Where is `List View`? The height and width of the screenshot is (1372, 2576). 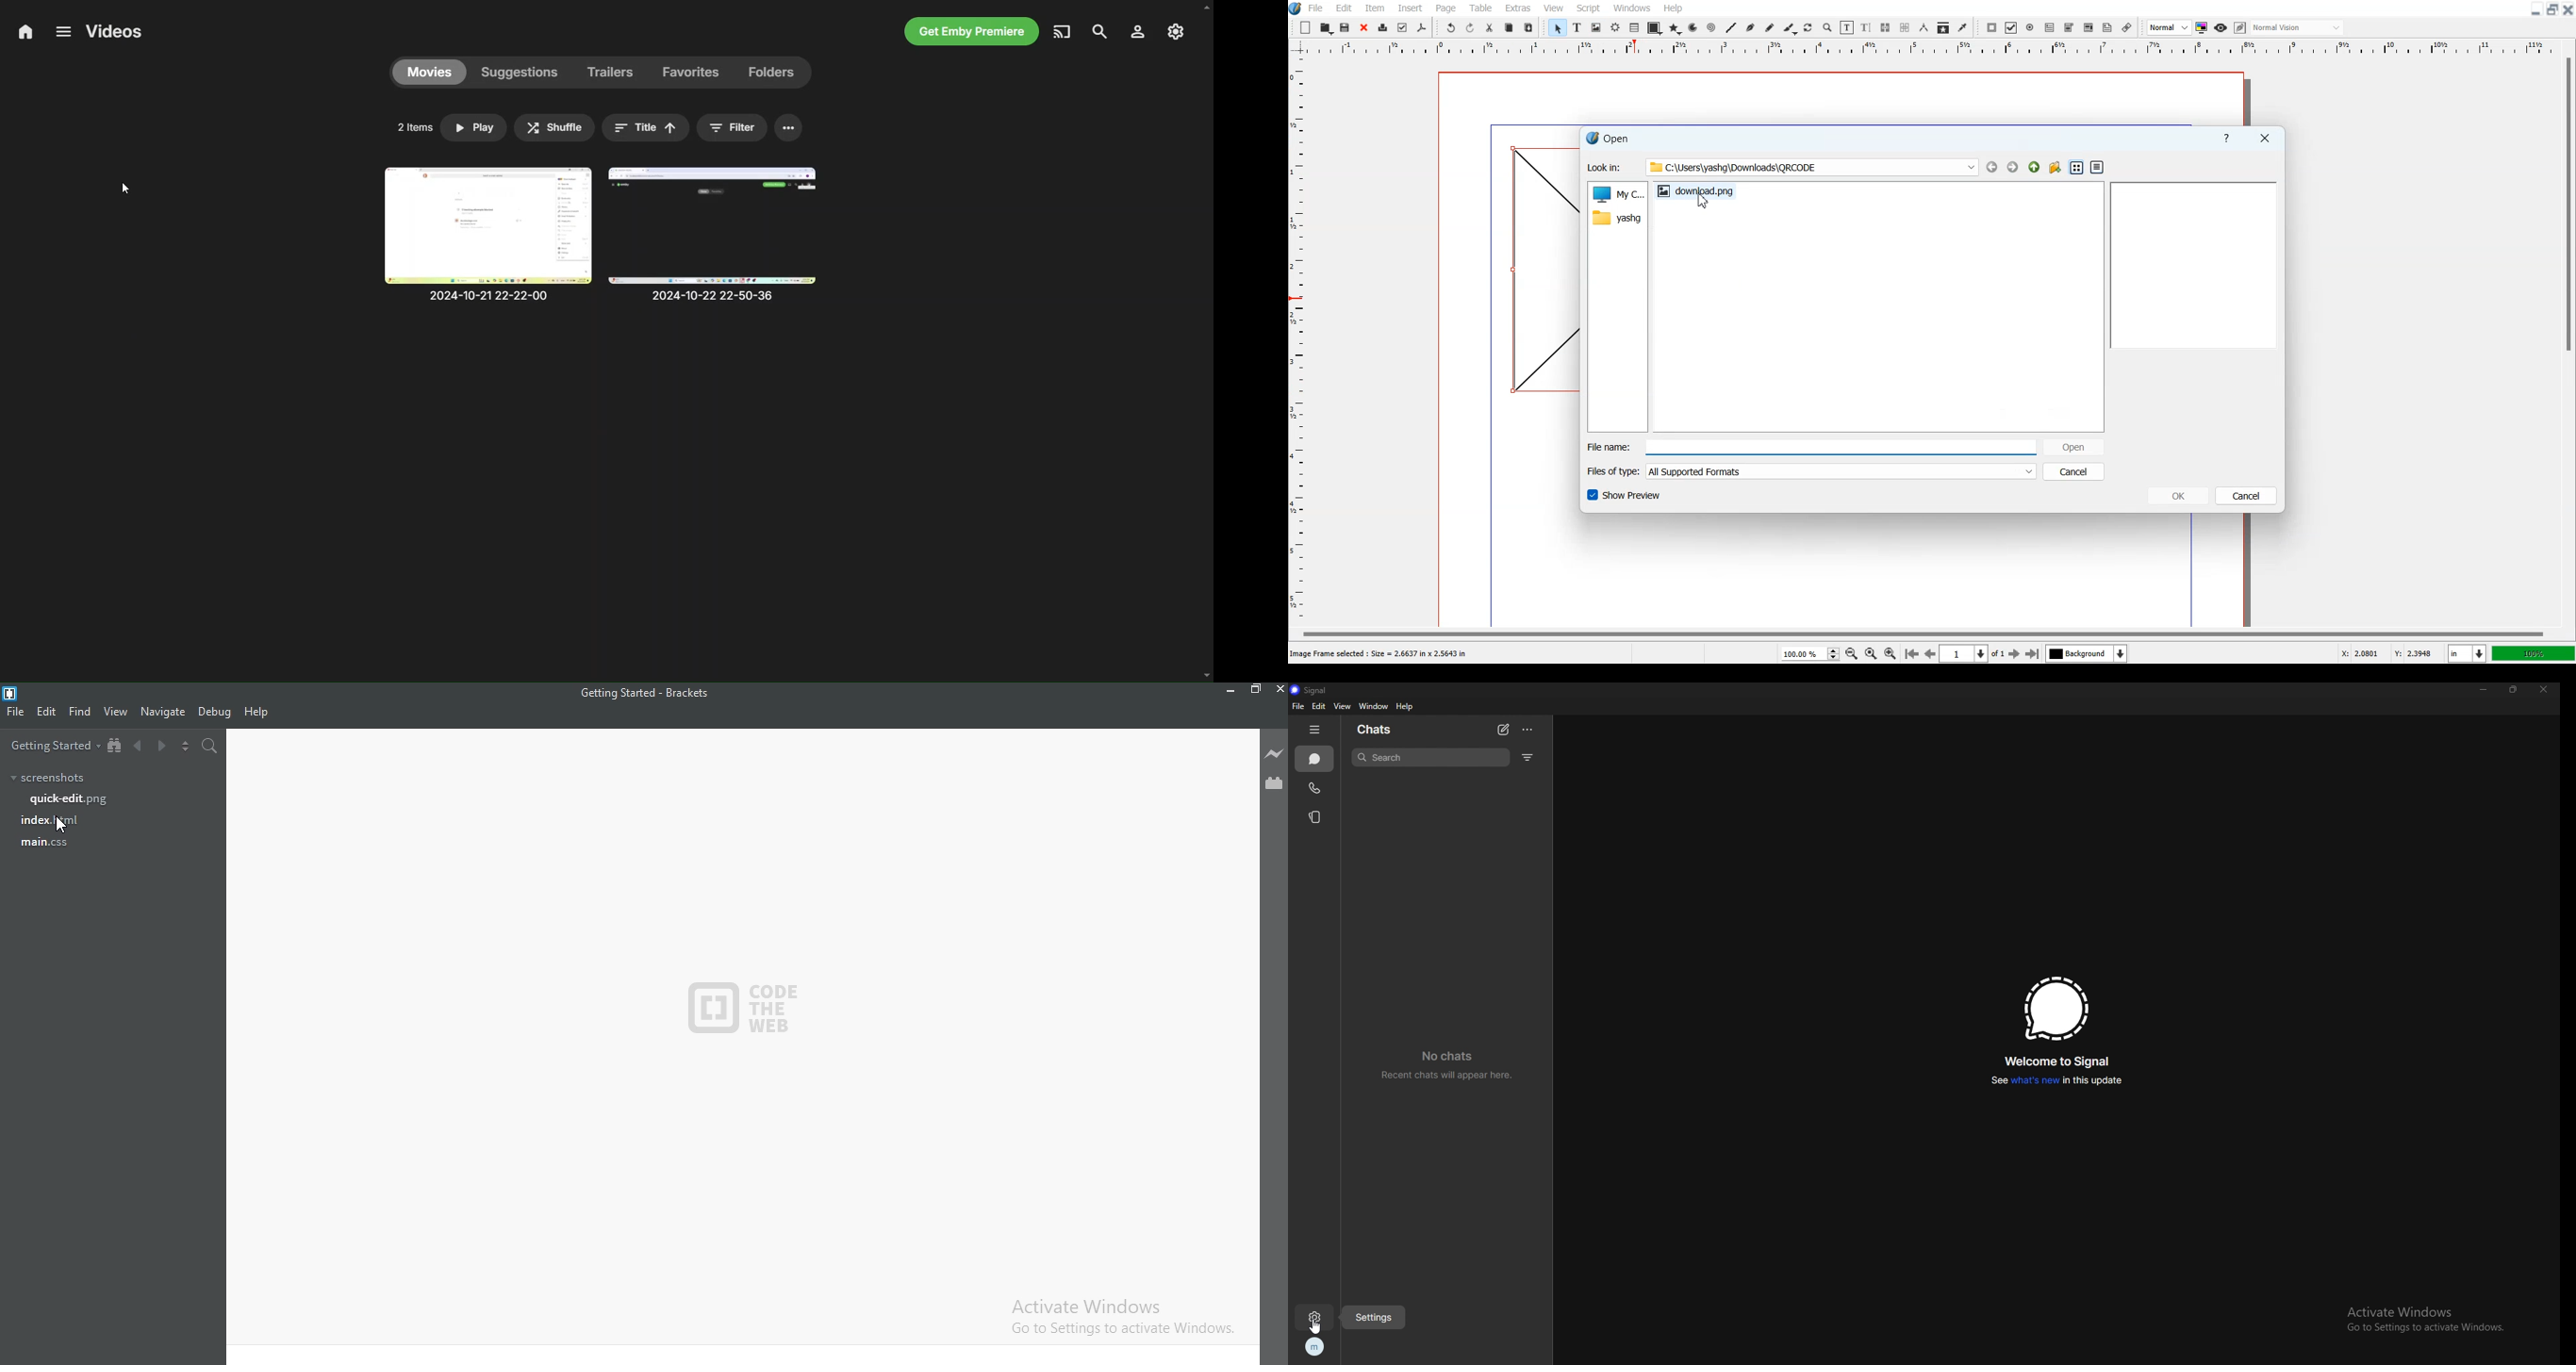 List View is located at coordinates (2078, 167).